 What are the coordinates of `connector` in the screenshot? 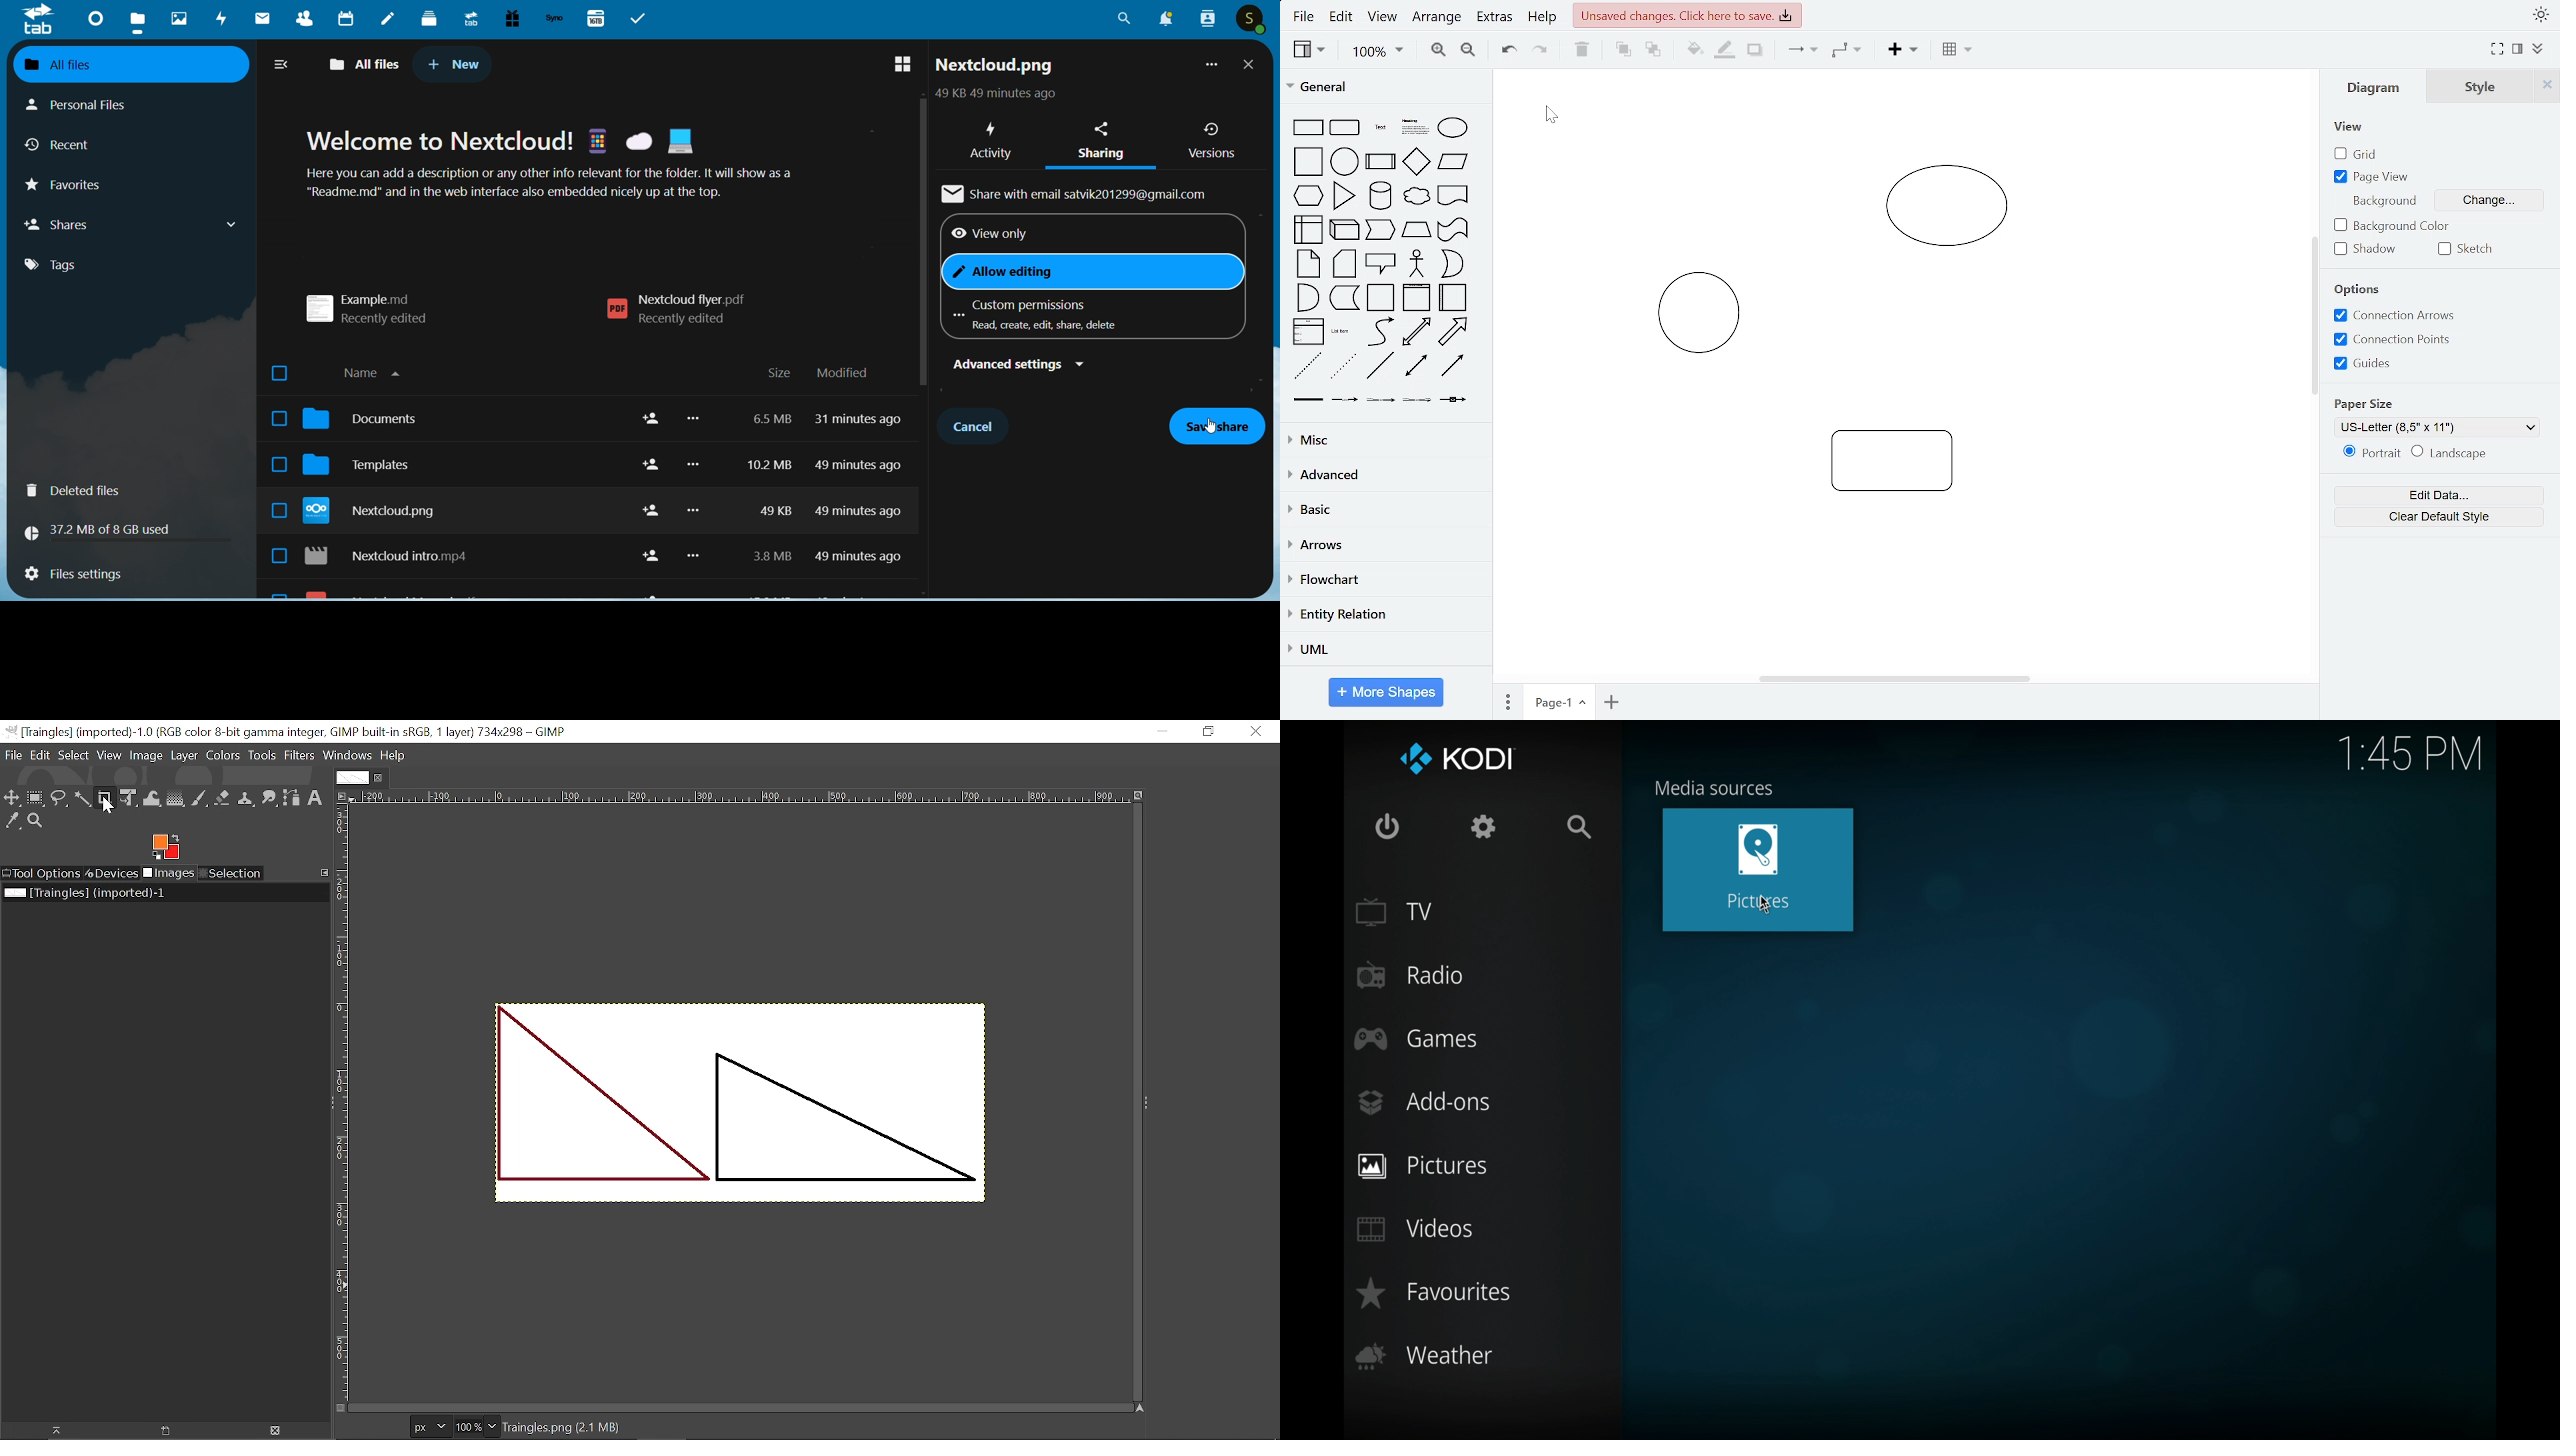 It's located at (1800, 53).